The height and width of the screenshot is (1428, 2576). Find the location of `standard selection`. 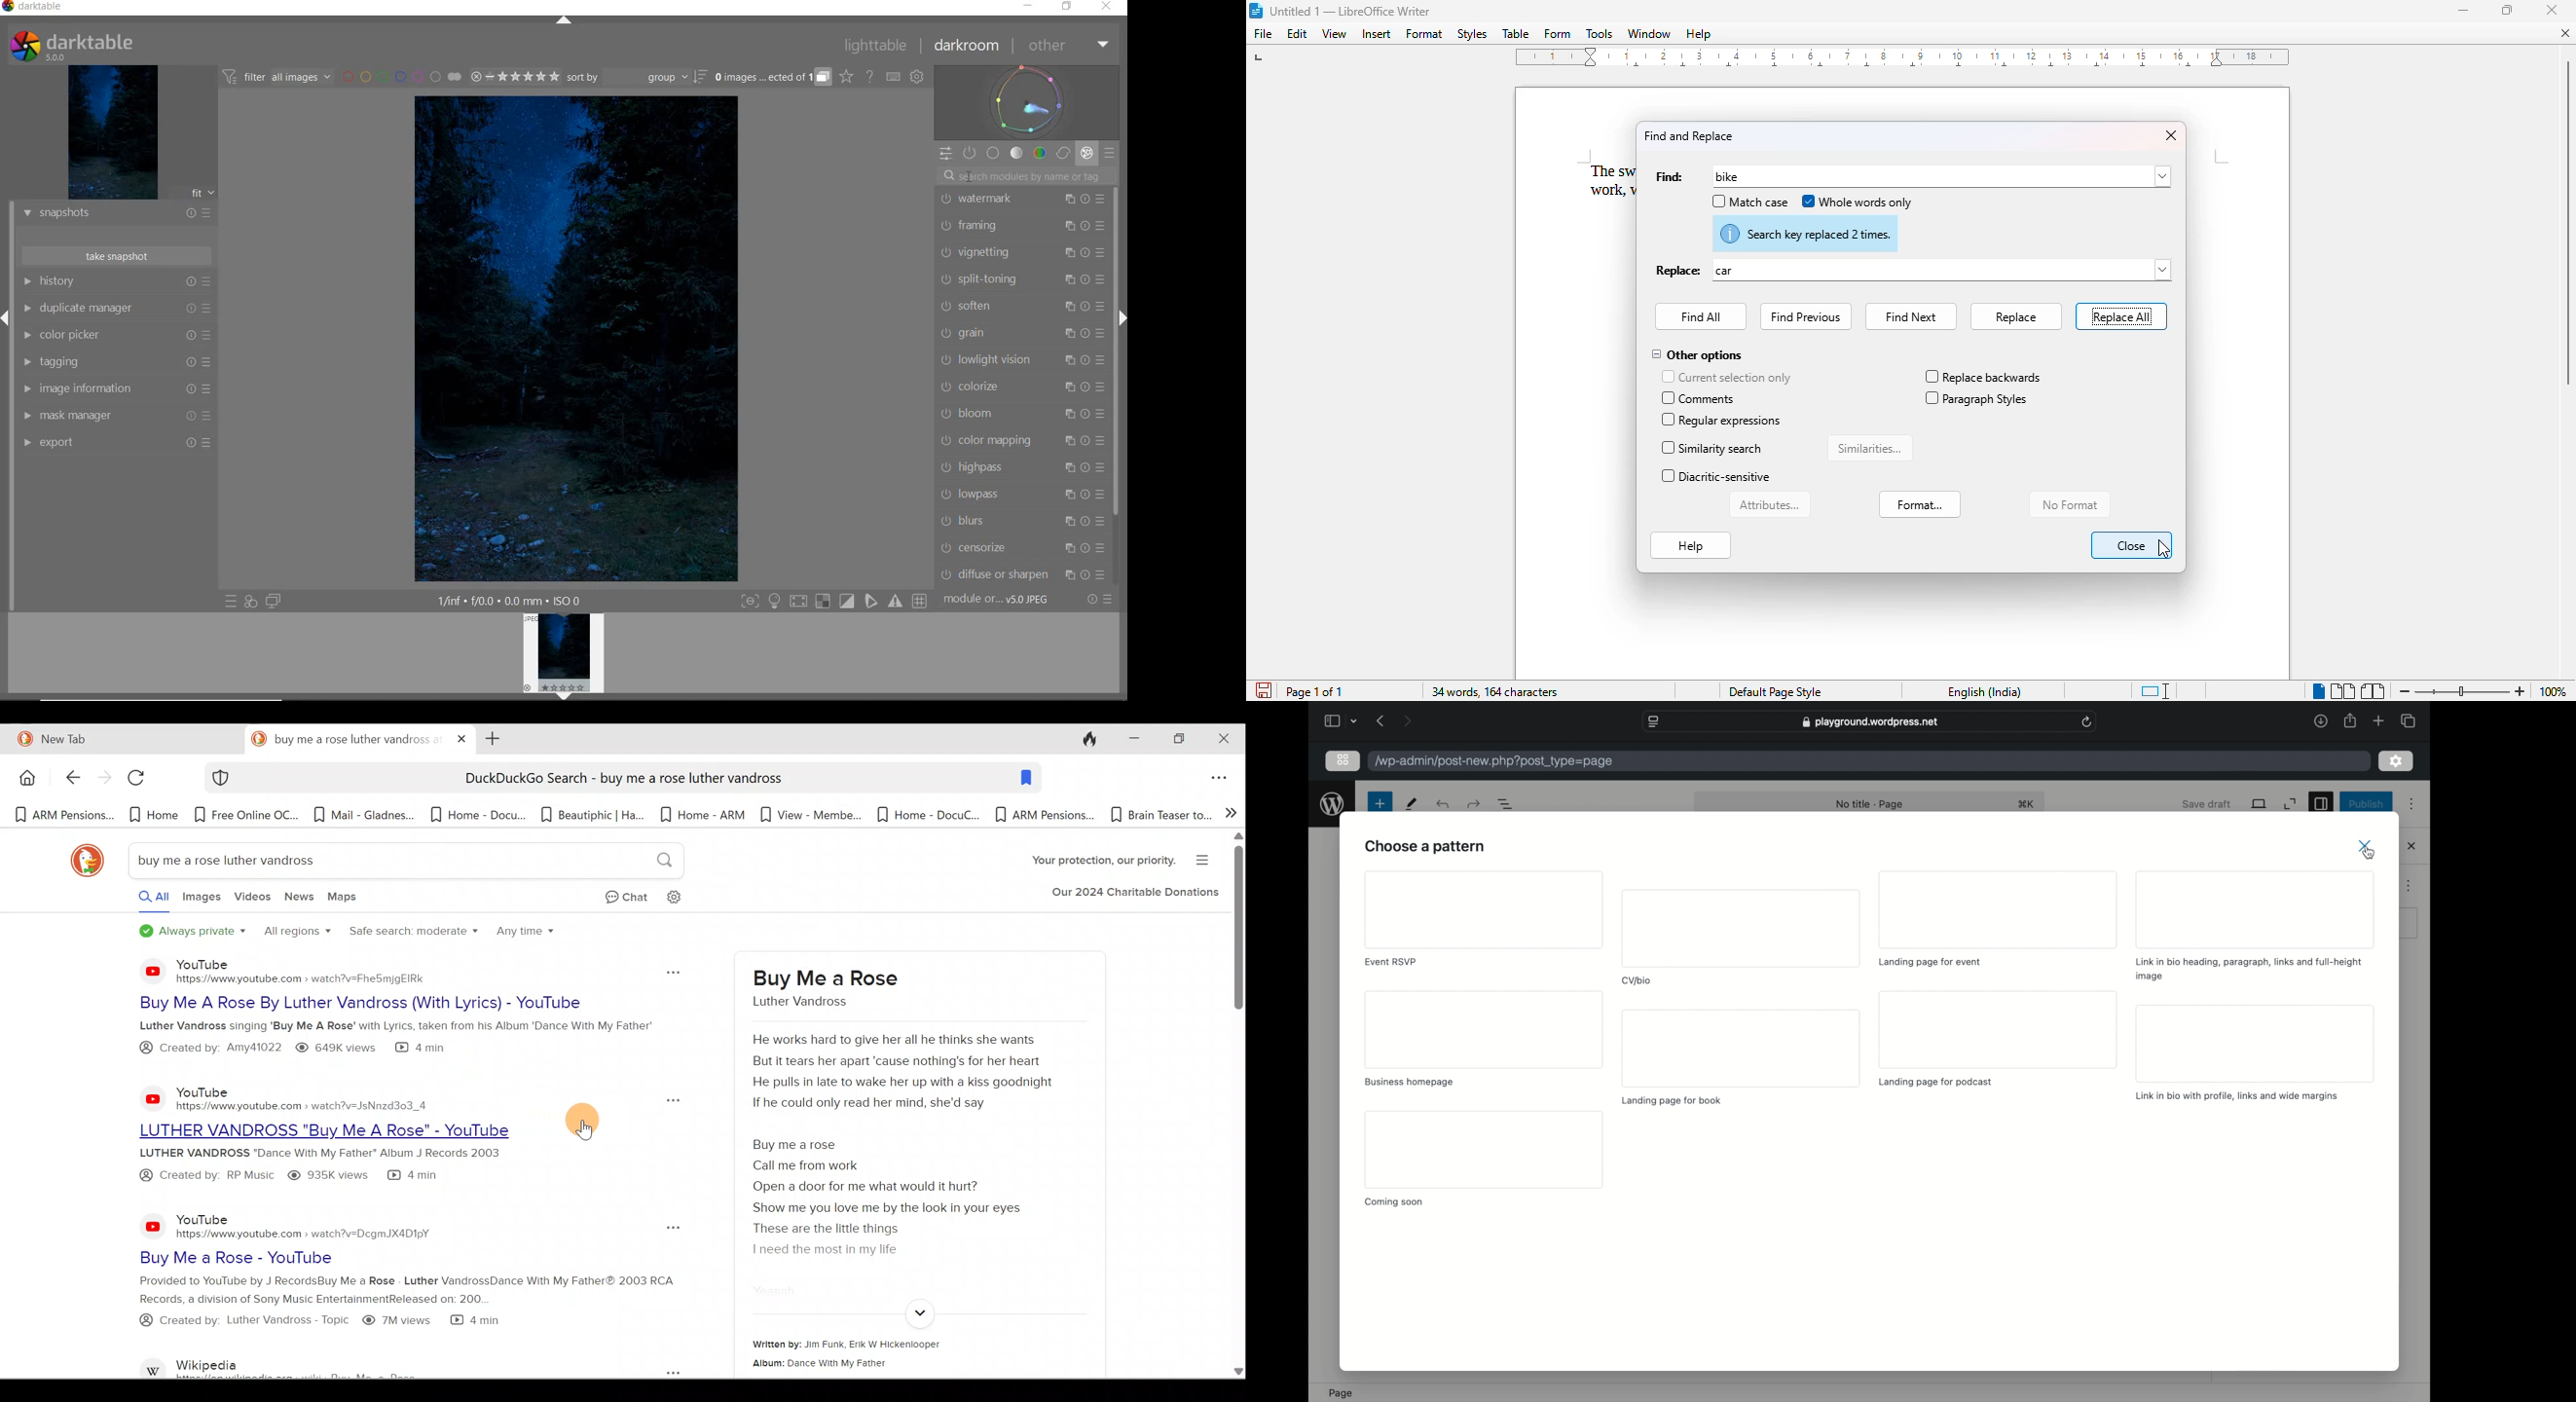

standard selection is located at coordinates (2155, 691).